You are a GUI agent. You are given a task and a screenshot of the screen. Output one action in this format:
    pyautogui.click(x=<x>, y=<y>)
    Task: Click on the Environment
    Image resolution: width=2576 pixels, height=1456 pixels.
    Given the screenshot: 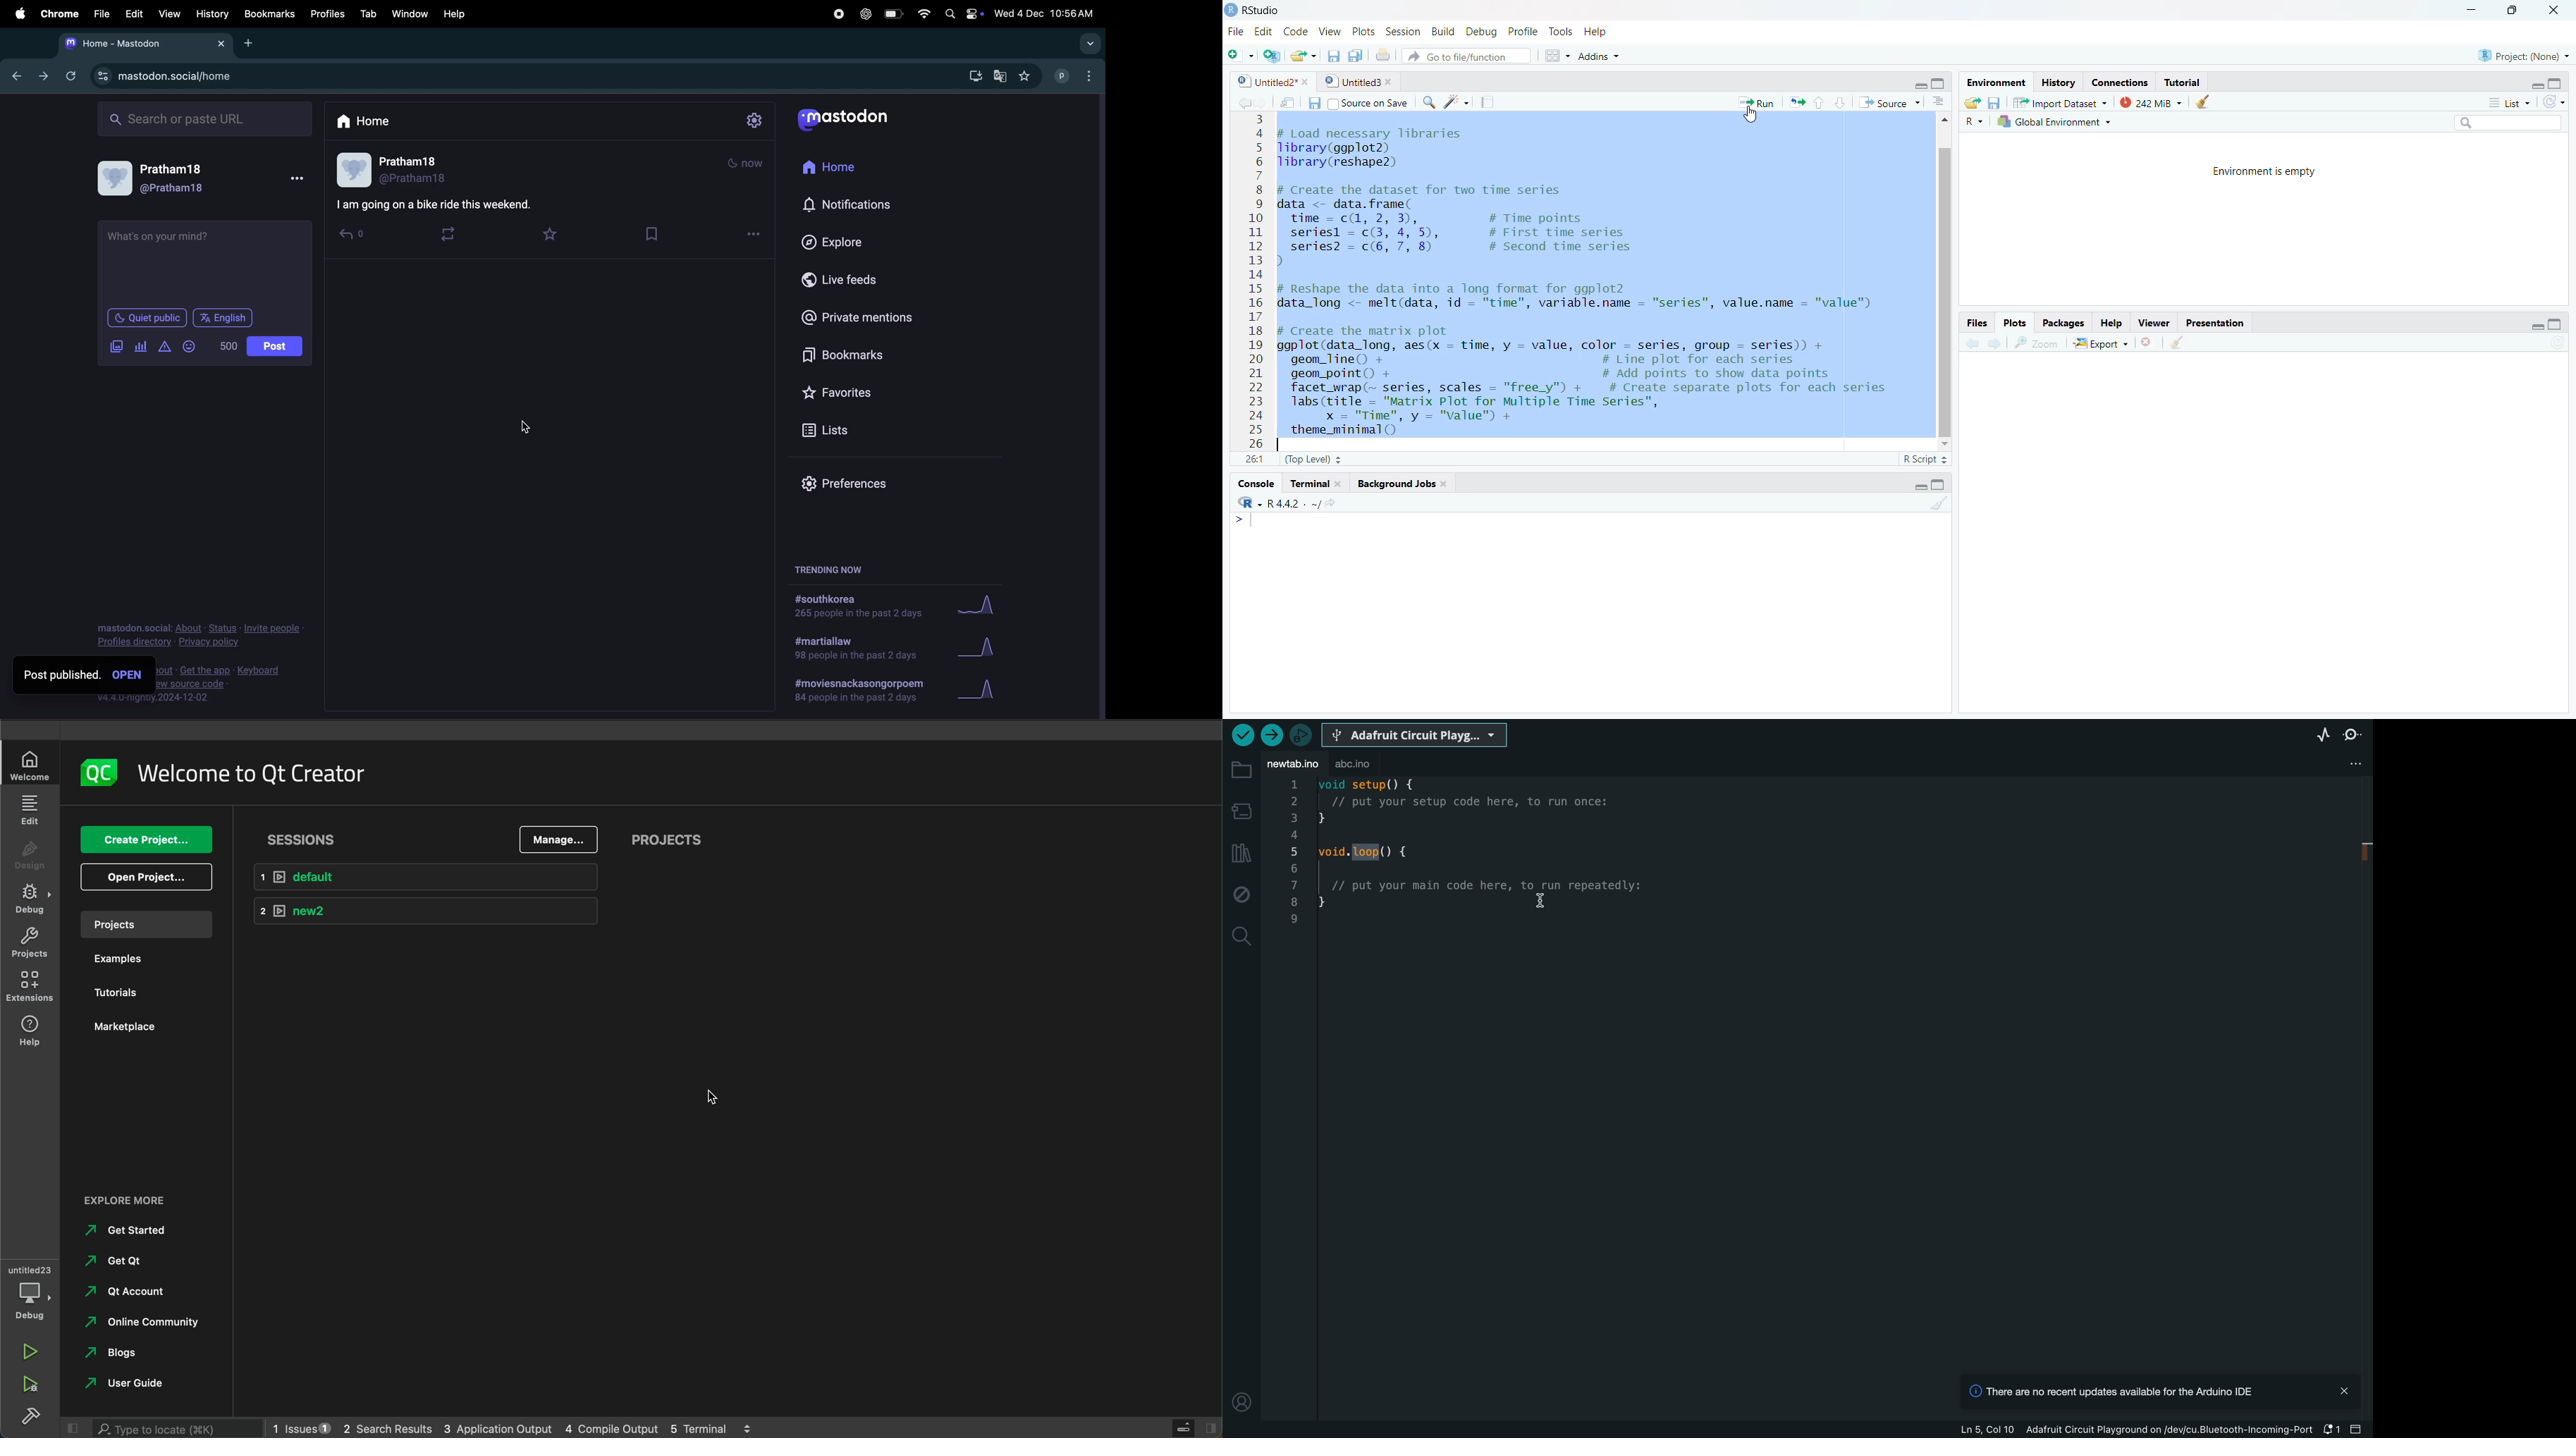 What is the action you would take?
    pyautogui.click(x=1994, y=83)
    